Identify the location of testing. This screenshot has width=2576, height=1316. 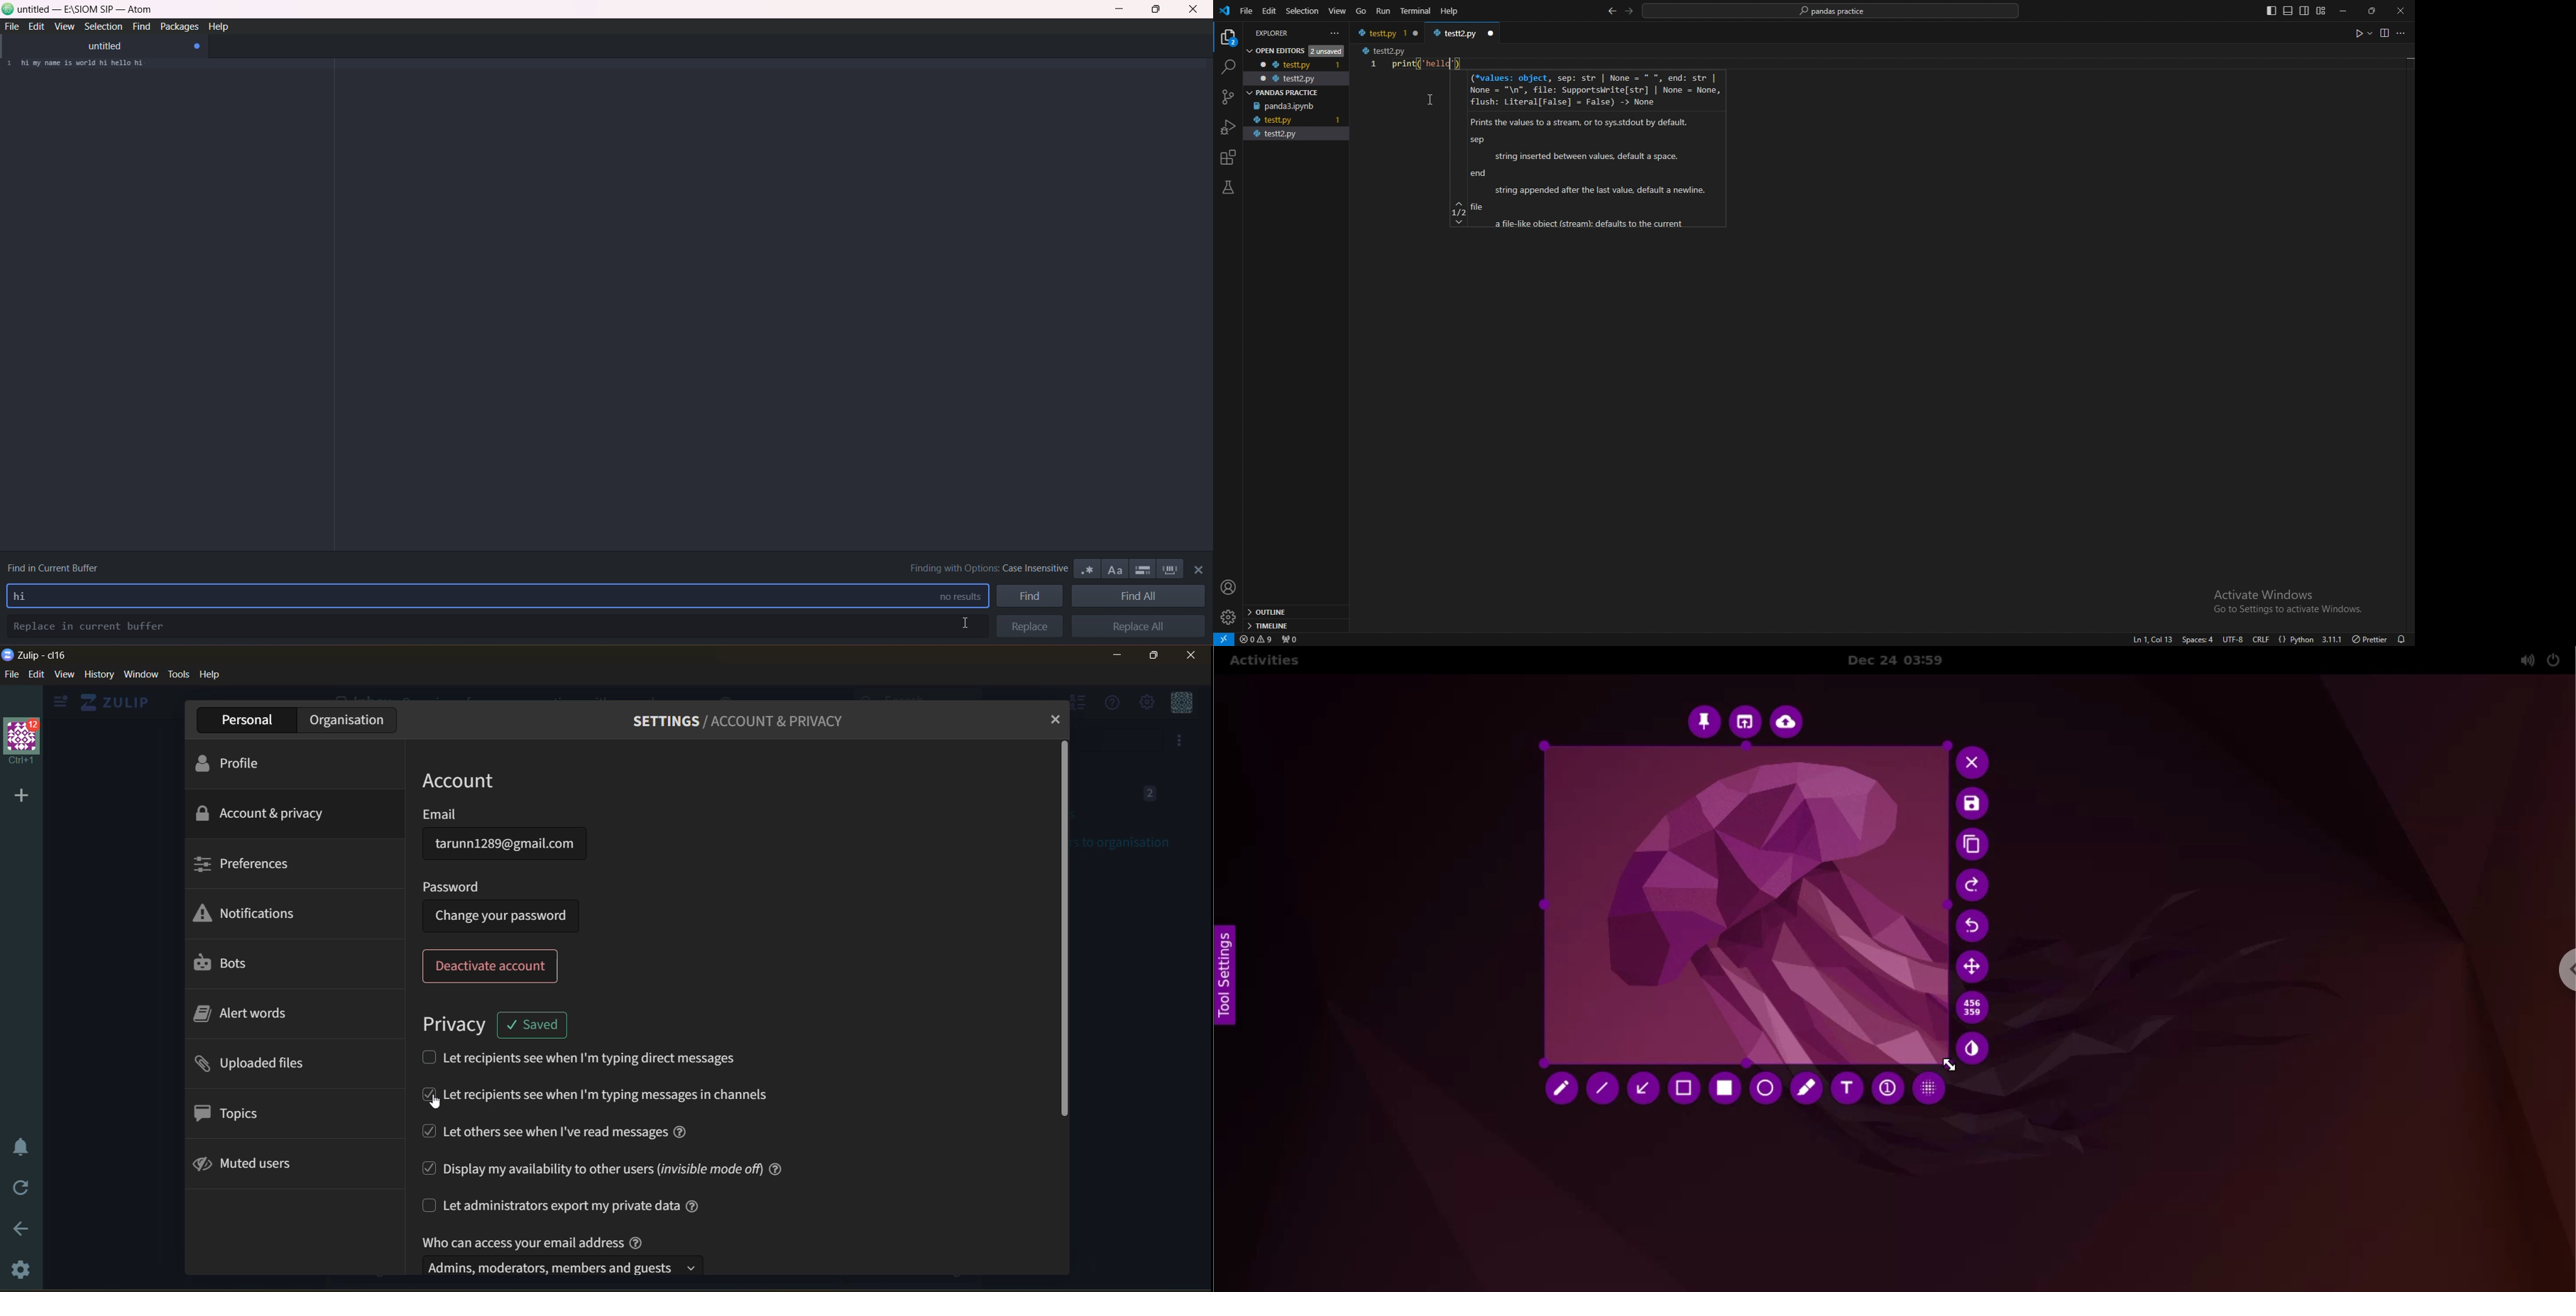
(1228, 187).